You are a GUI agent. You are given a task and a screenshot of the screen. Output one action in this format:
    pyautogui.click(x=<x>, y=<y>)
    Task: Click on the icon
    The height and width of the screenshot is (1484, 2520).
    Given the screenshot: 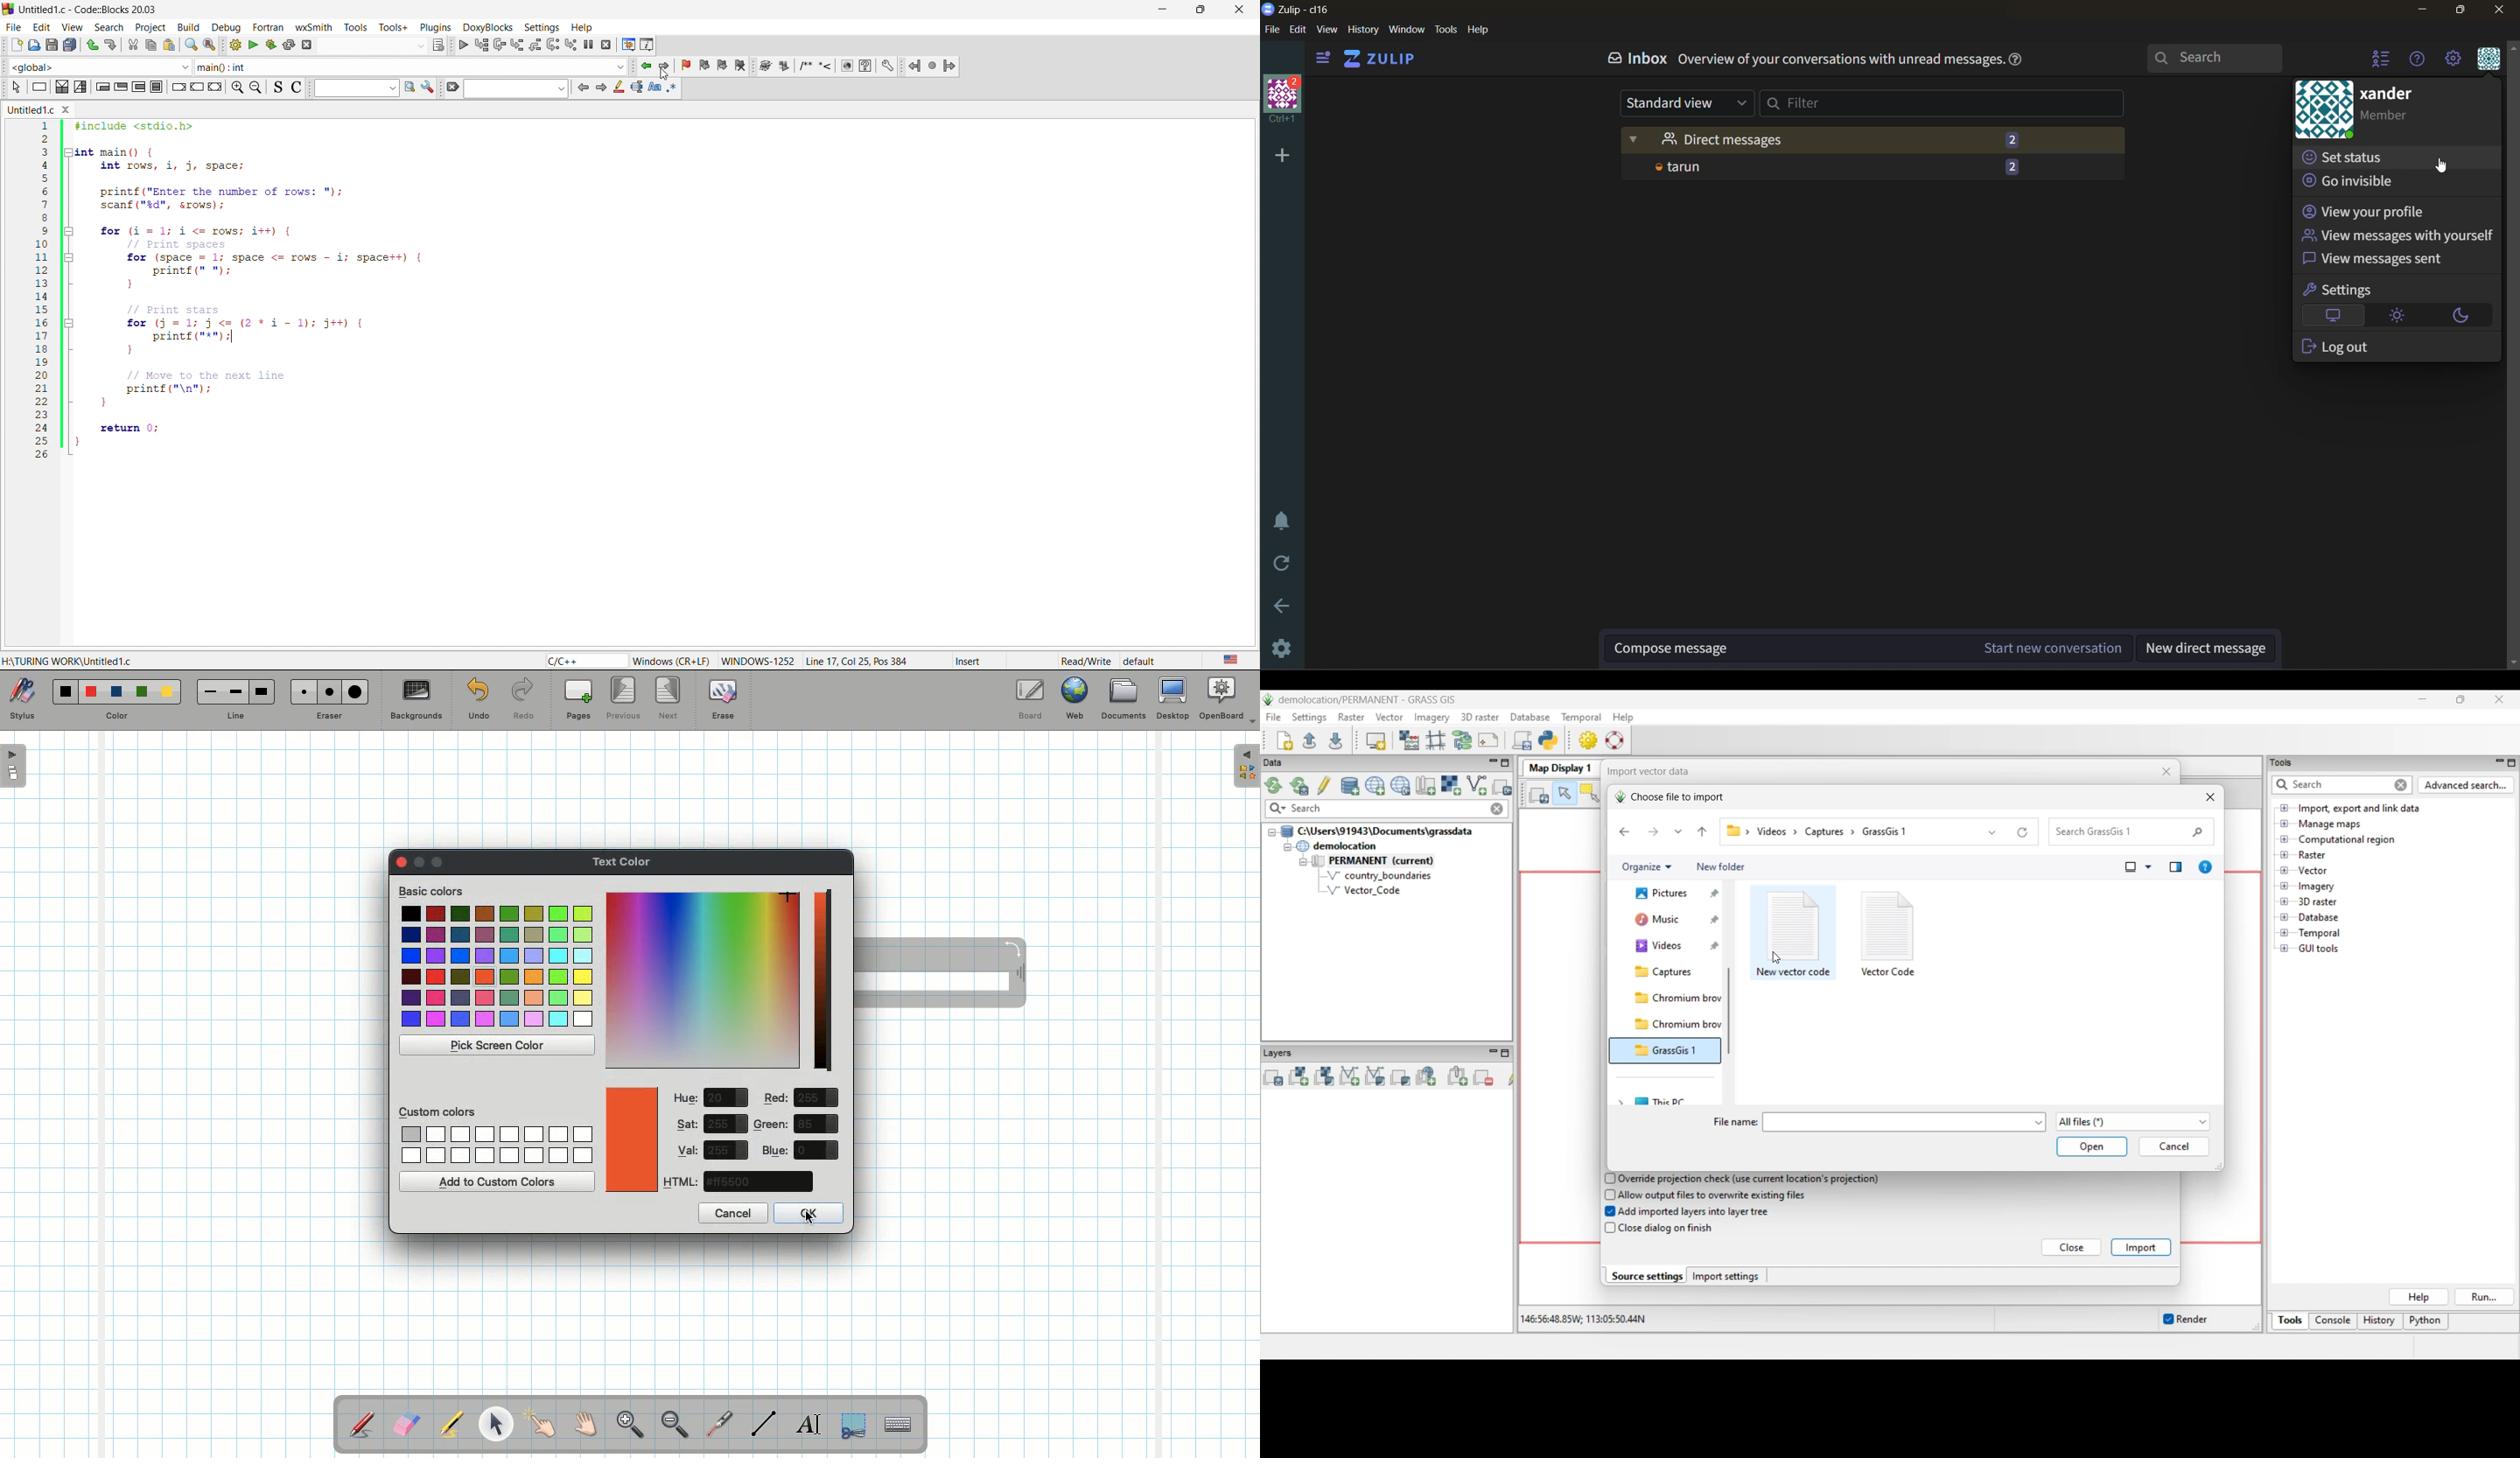 What is the action you would take?
    pyautogui.click(x=136, y=87)
    